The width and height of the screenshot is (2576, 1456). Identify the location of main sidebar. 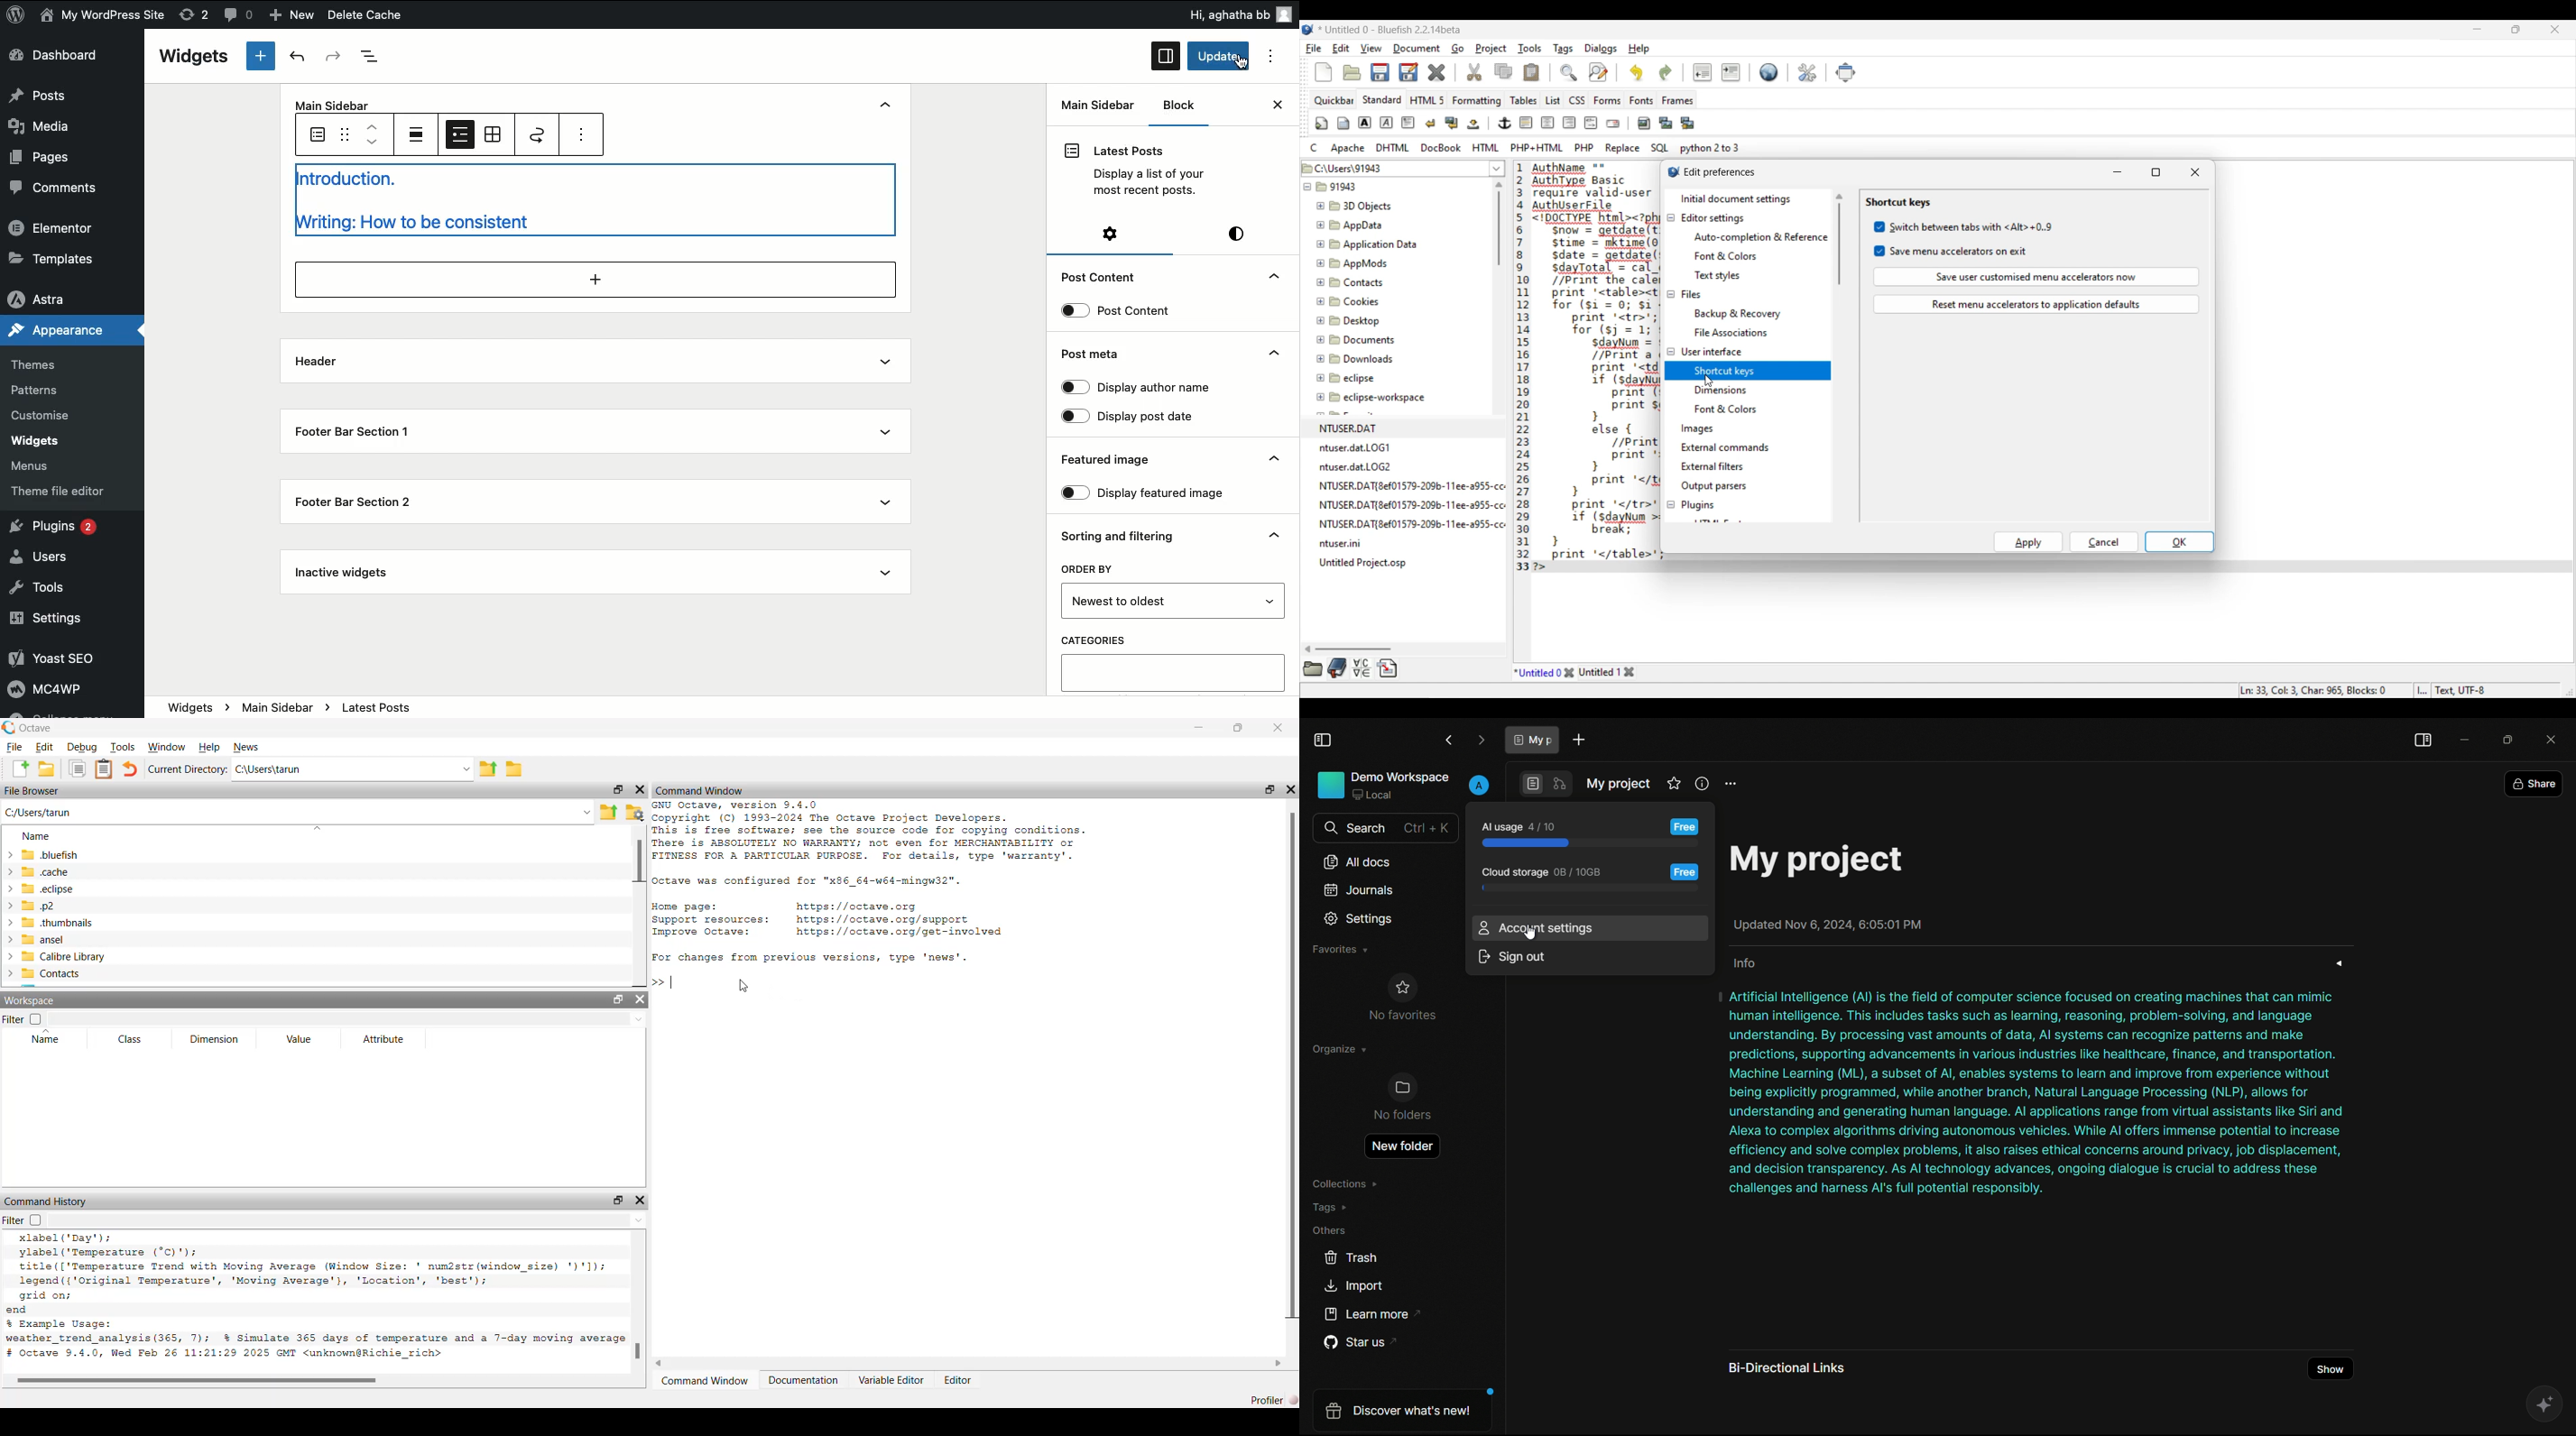
(274, 708).